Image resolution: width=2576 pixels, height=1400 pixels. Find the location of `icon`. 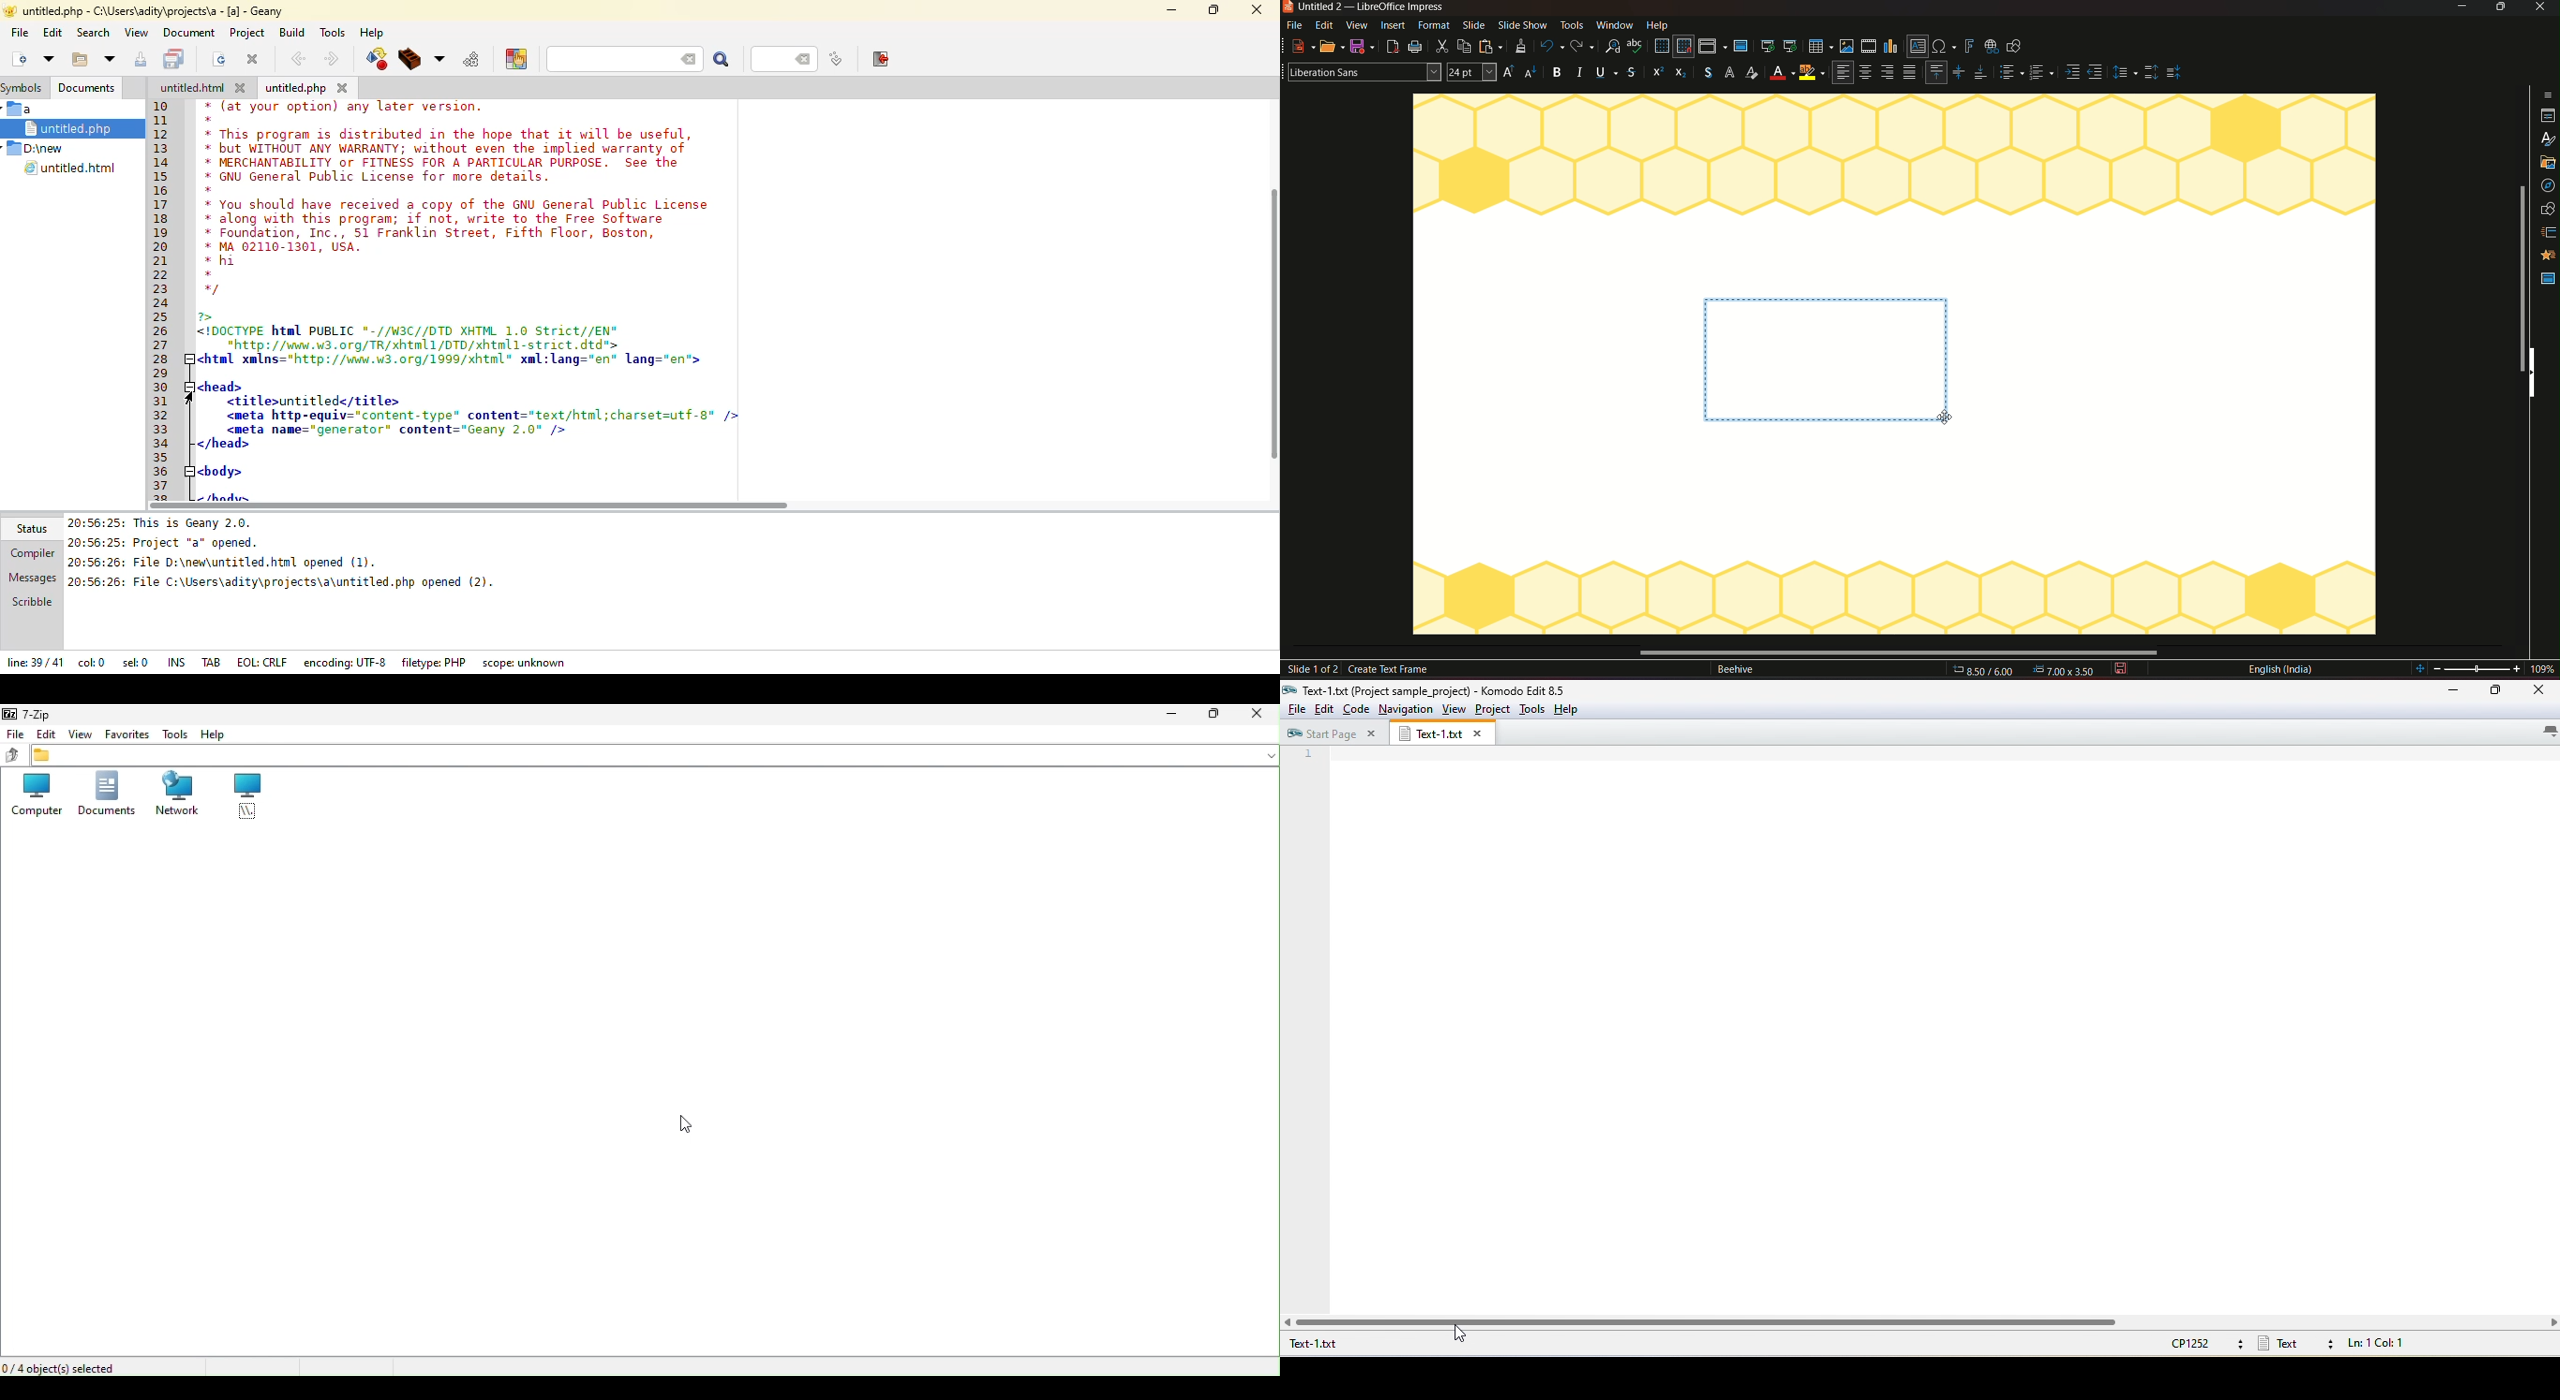

icon is located at coordinates (1656, 73).